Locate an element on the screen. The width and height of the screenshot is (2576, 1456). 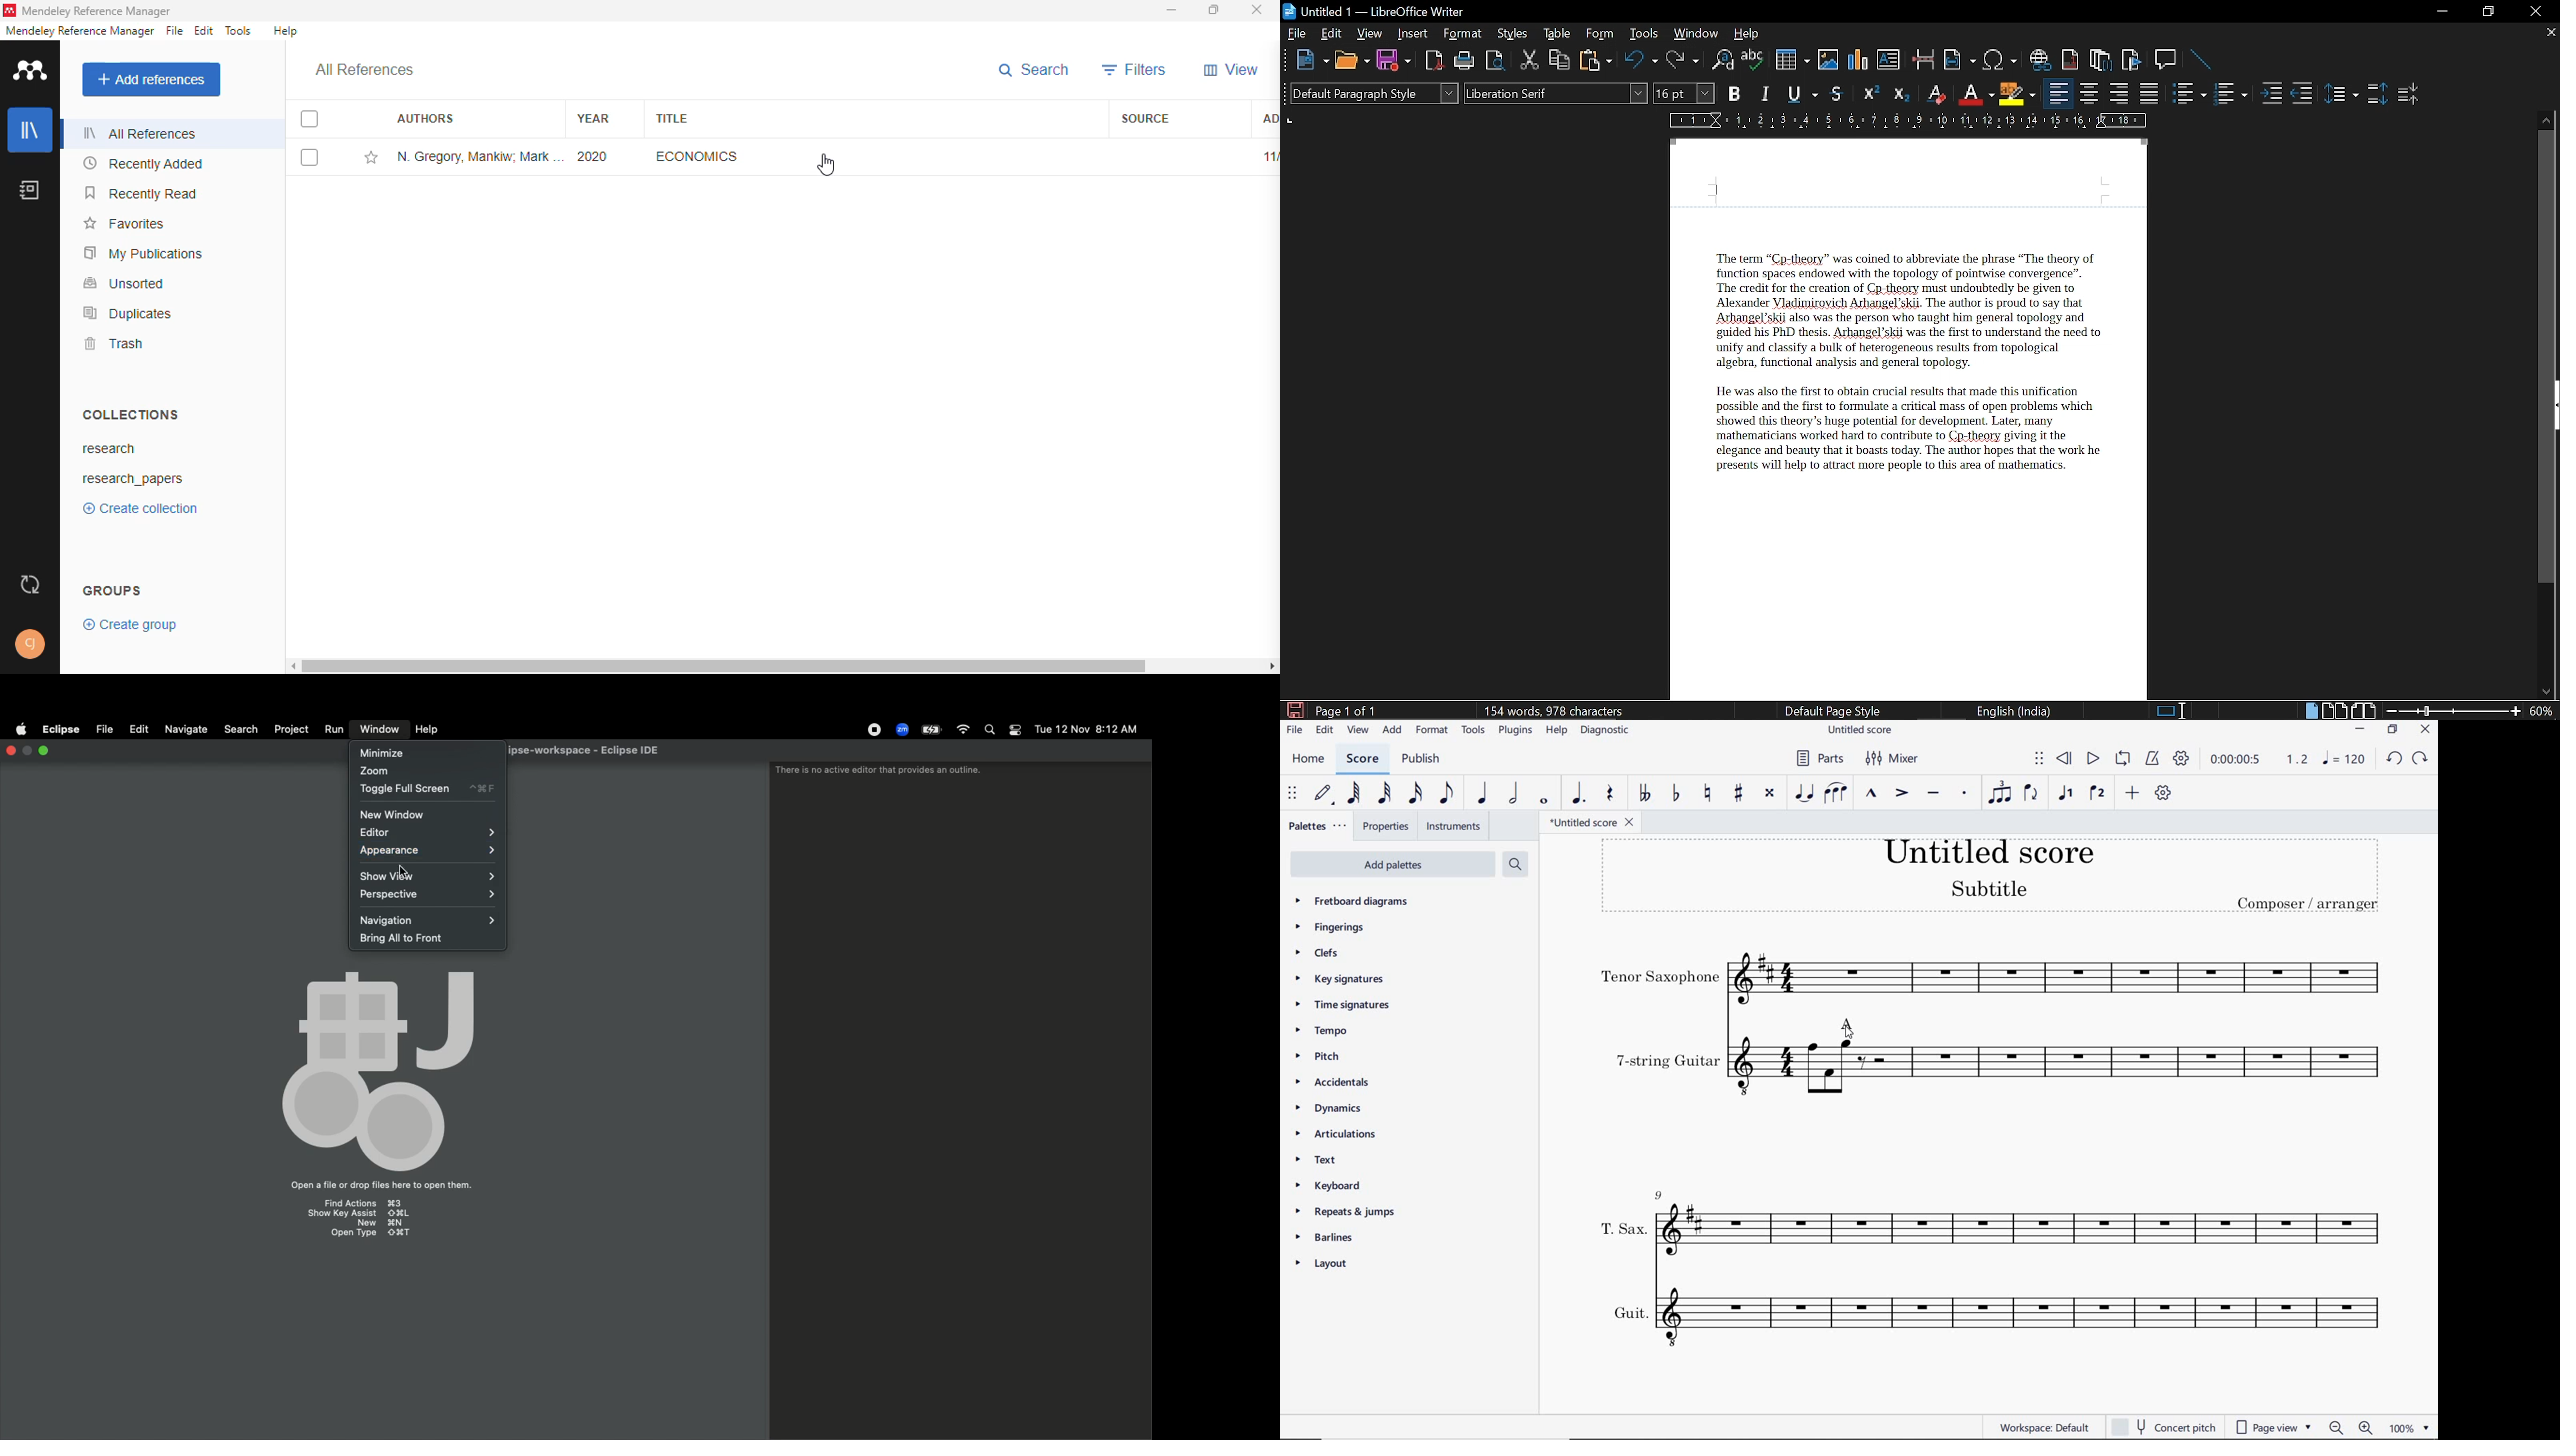
cursor on selected chord  is located at coordinates (1848, 1032).